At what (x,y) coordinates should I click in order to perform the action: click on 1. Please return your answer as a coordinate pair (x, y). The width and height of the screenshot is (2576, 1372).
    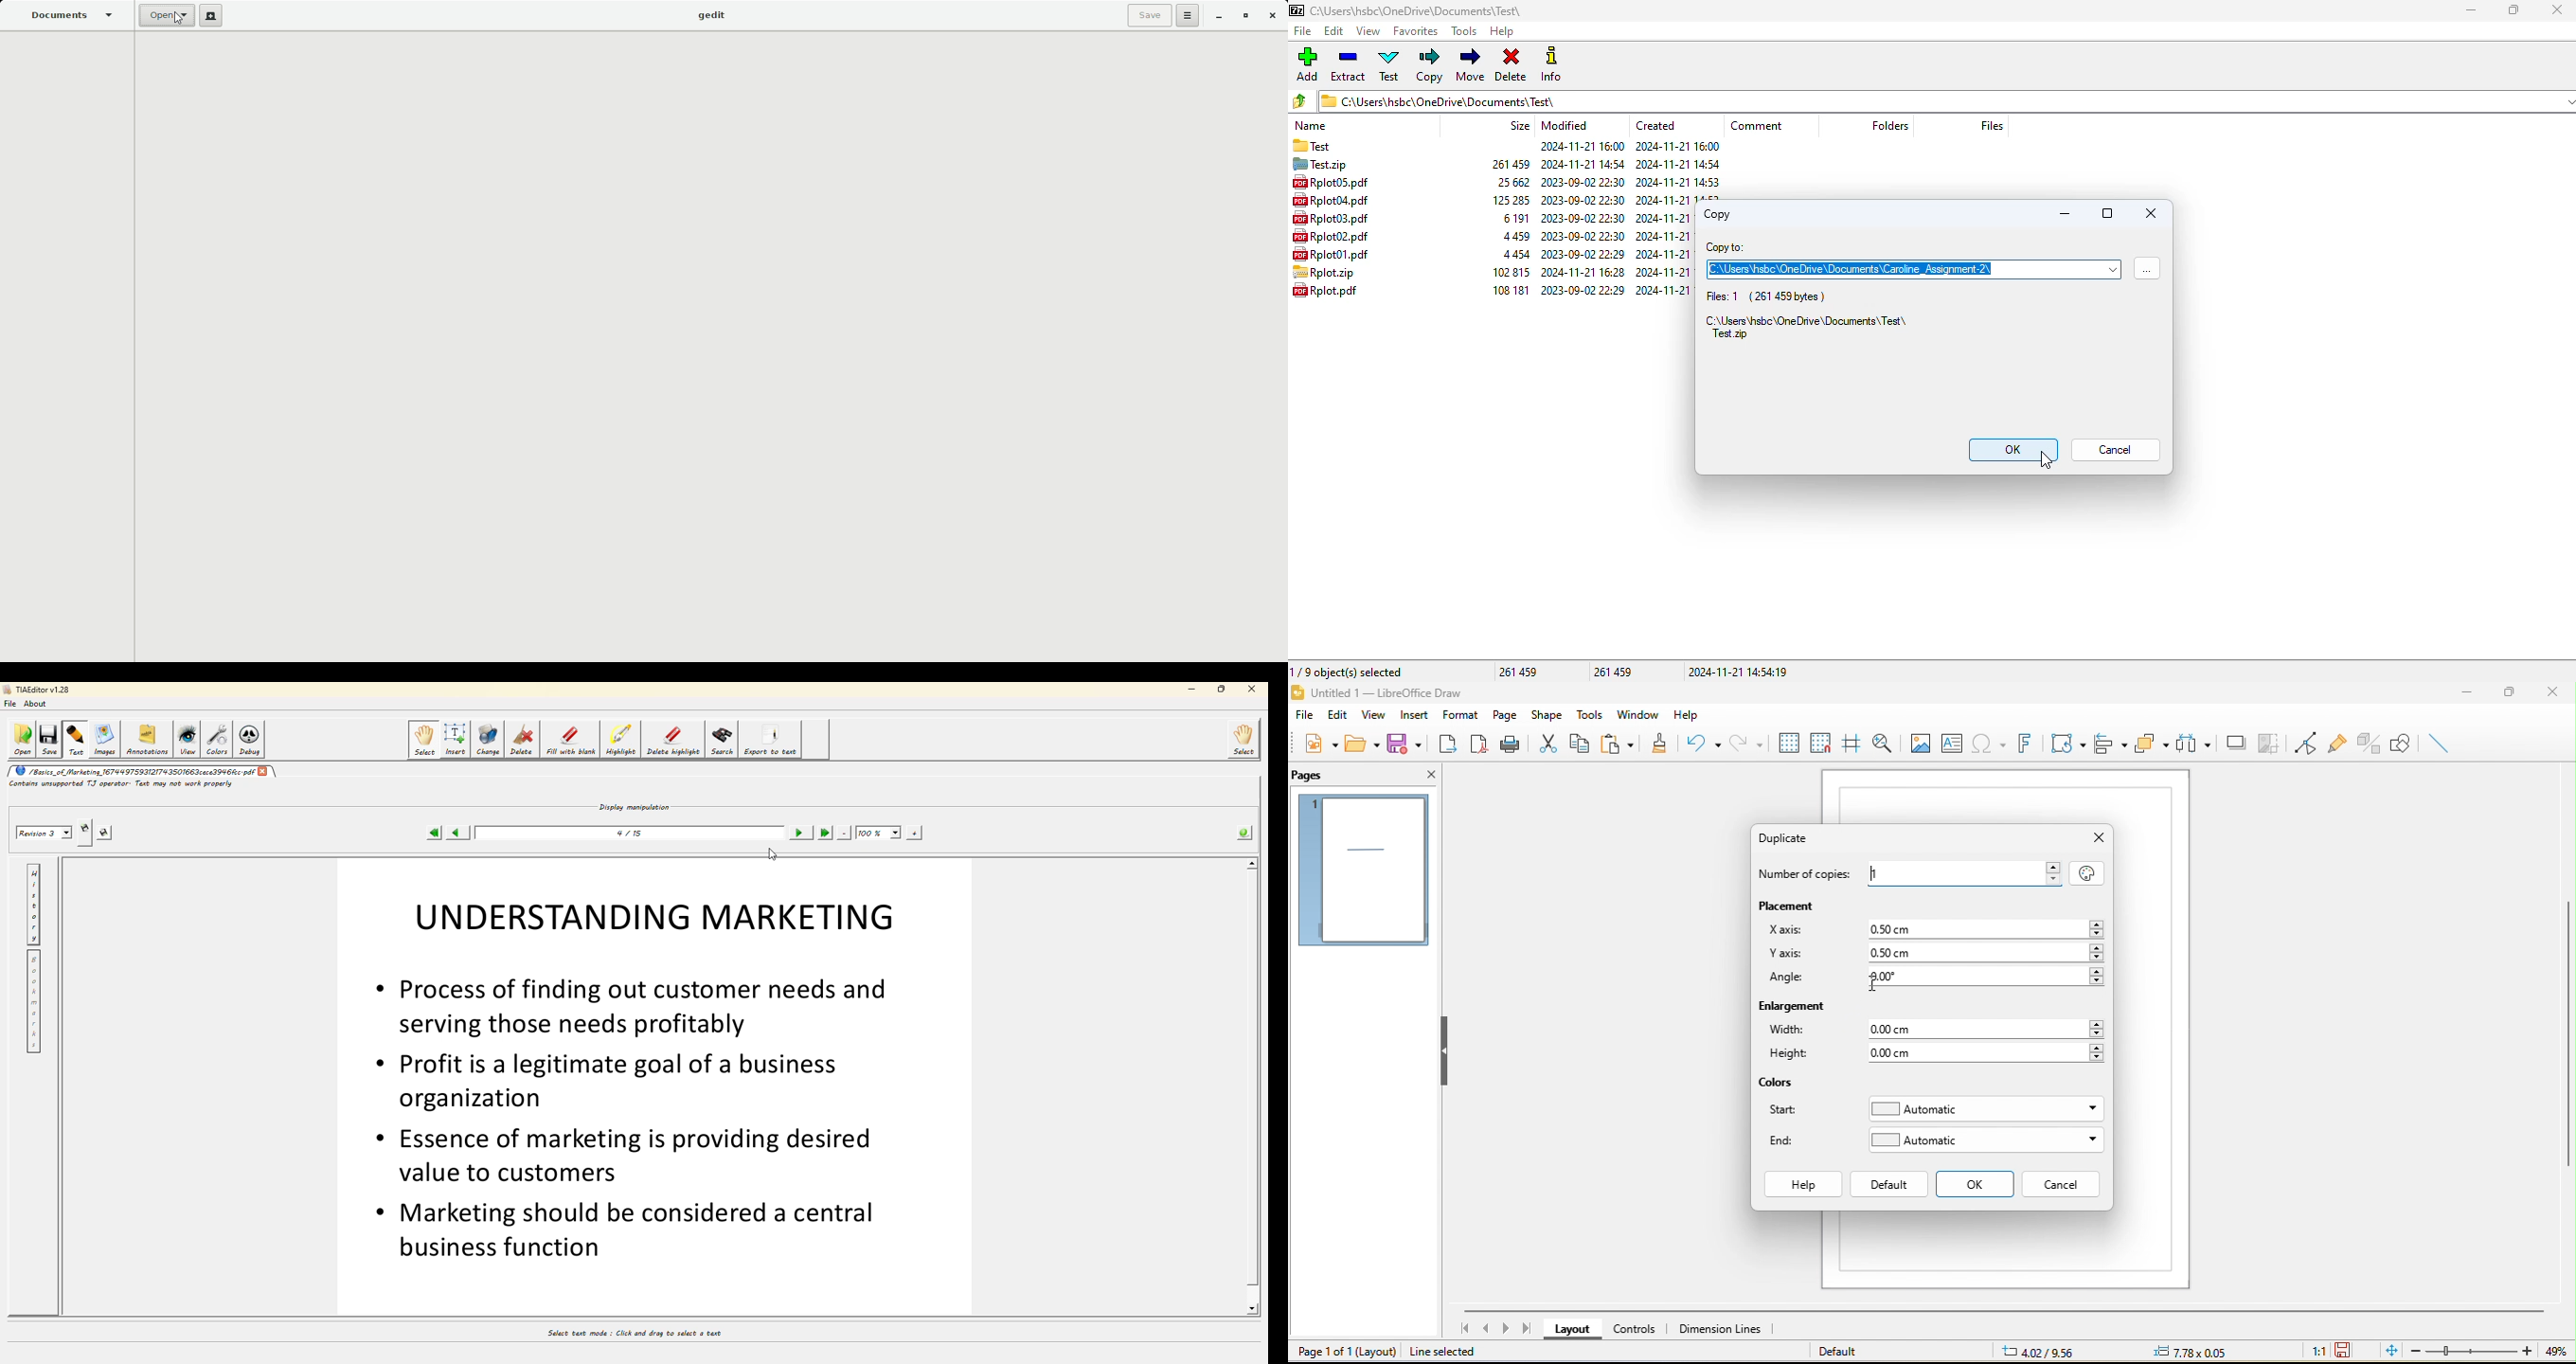
    Looking at the image, I should click on (1965, 872).